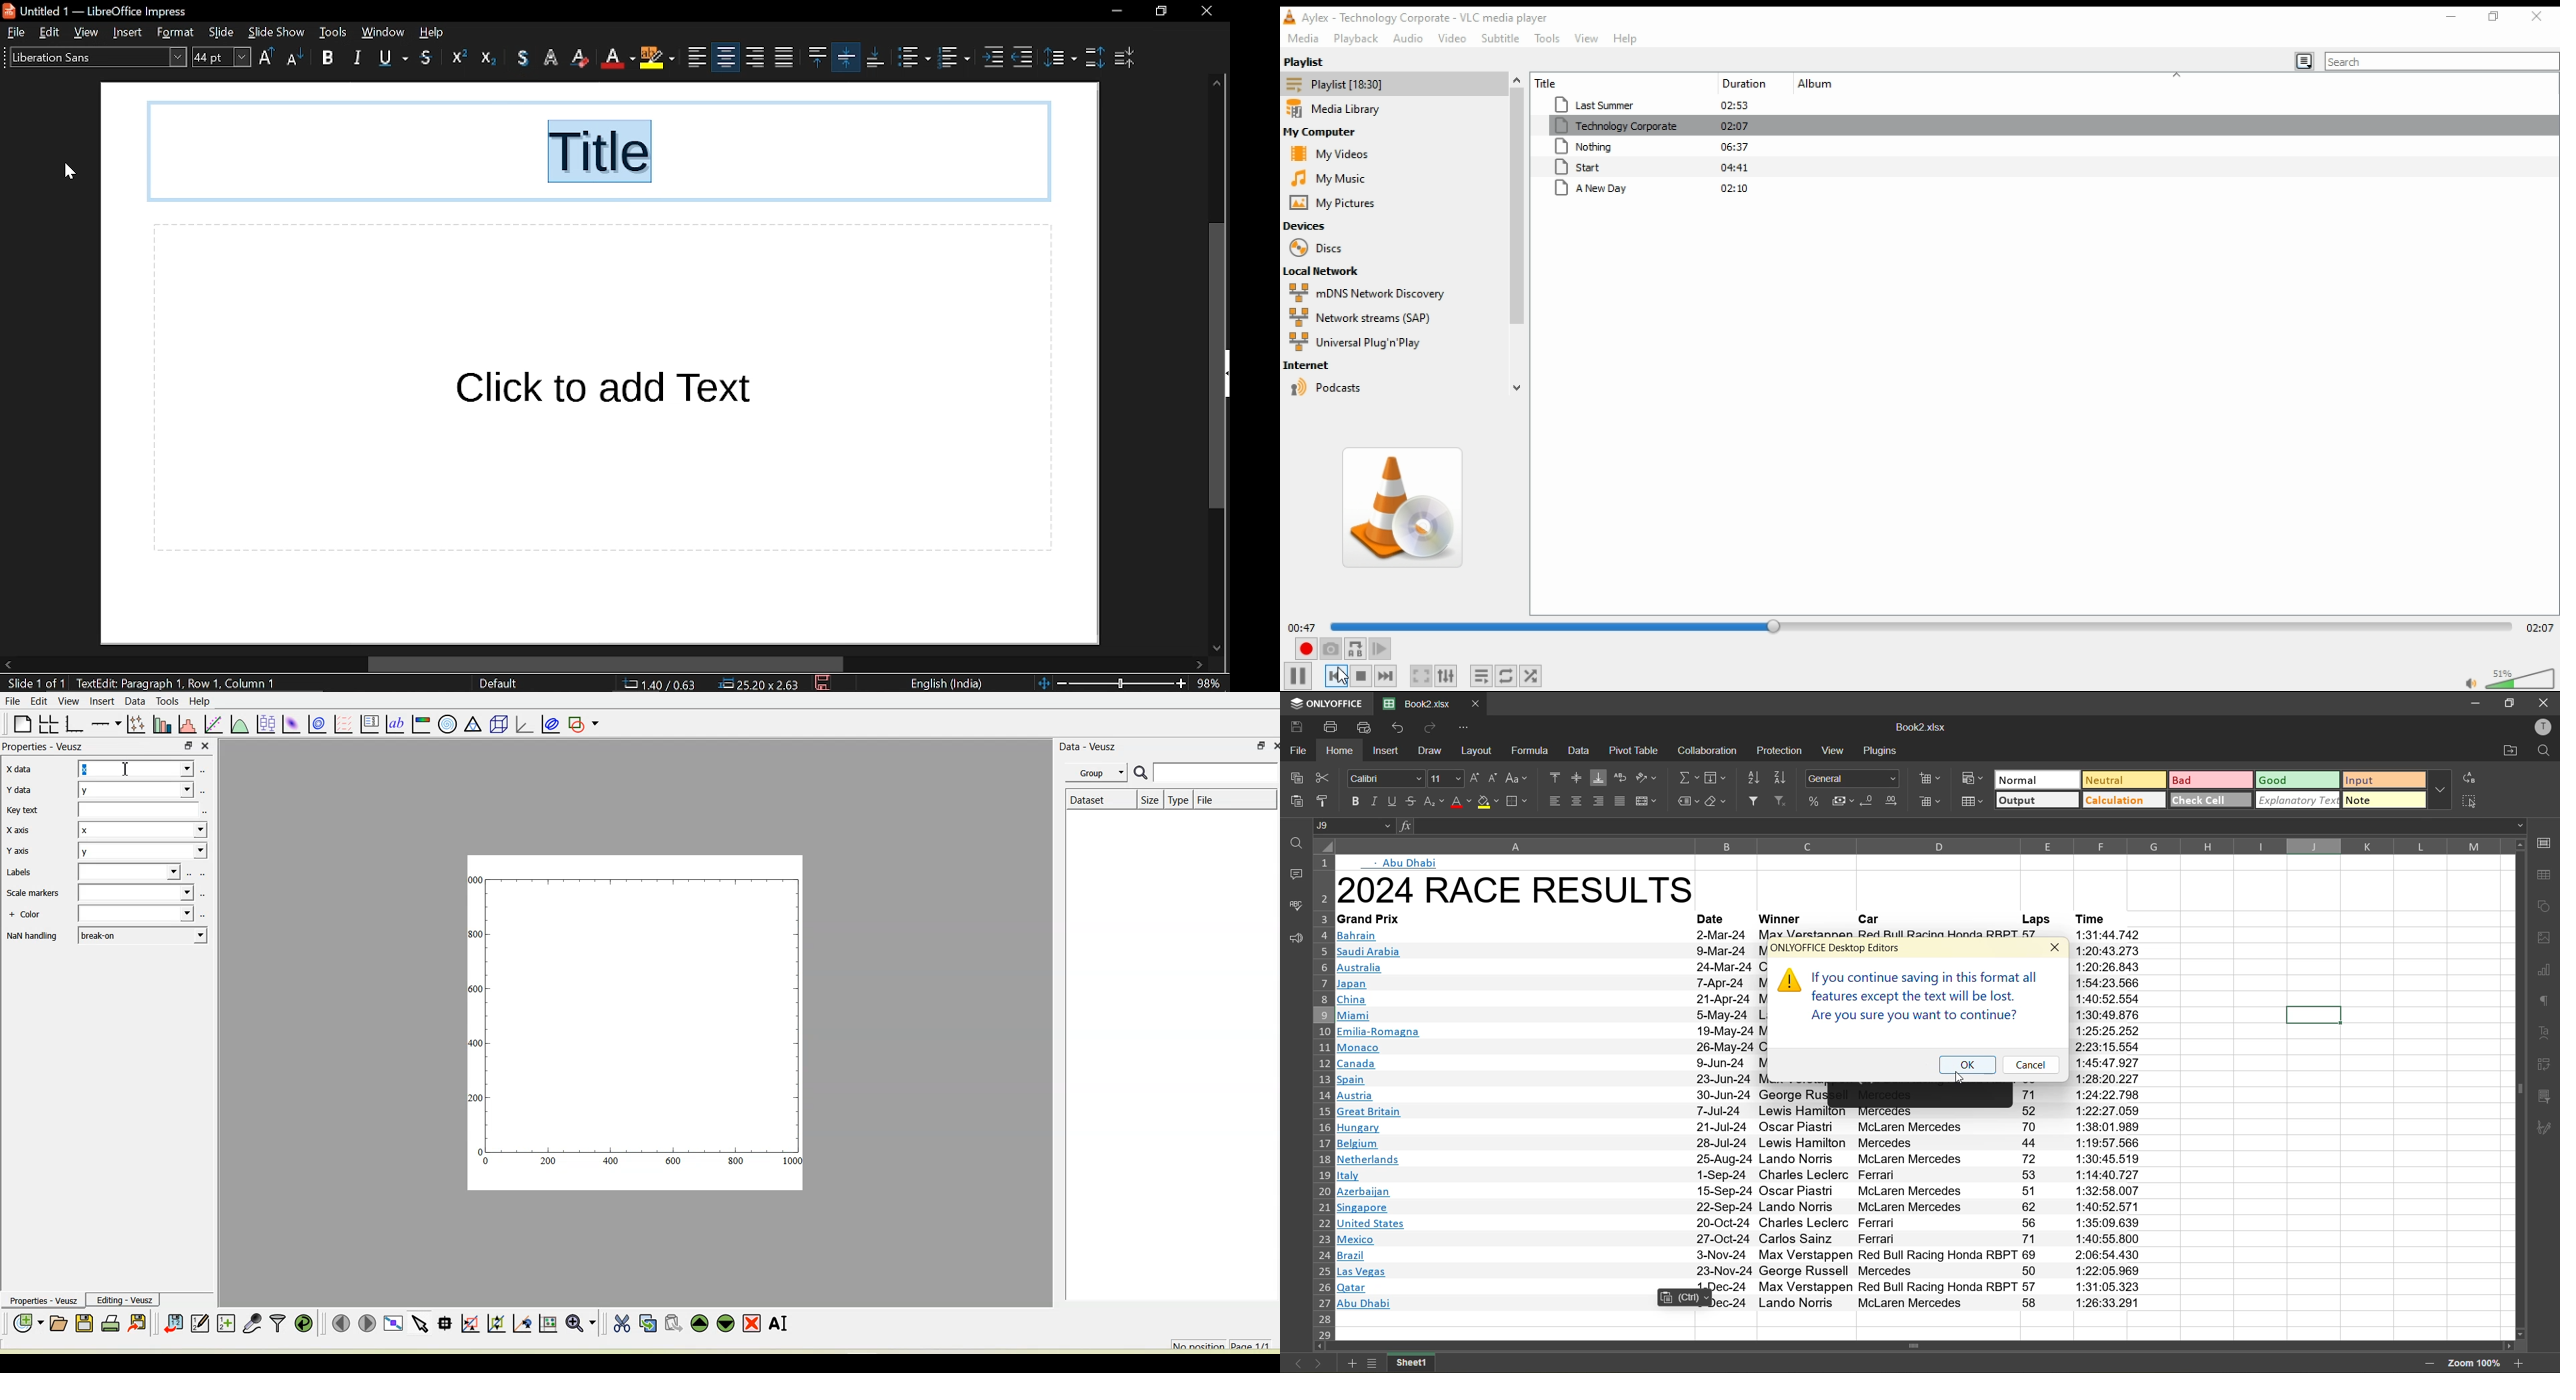  What do you see at coordinates (1343, 752) in the screenshot?
I see `home` at bounding box center [1343, 752].